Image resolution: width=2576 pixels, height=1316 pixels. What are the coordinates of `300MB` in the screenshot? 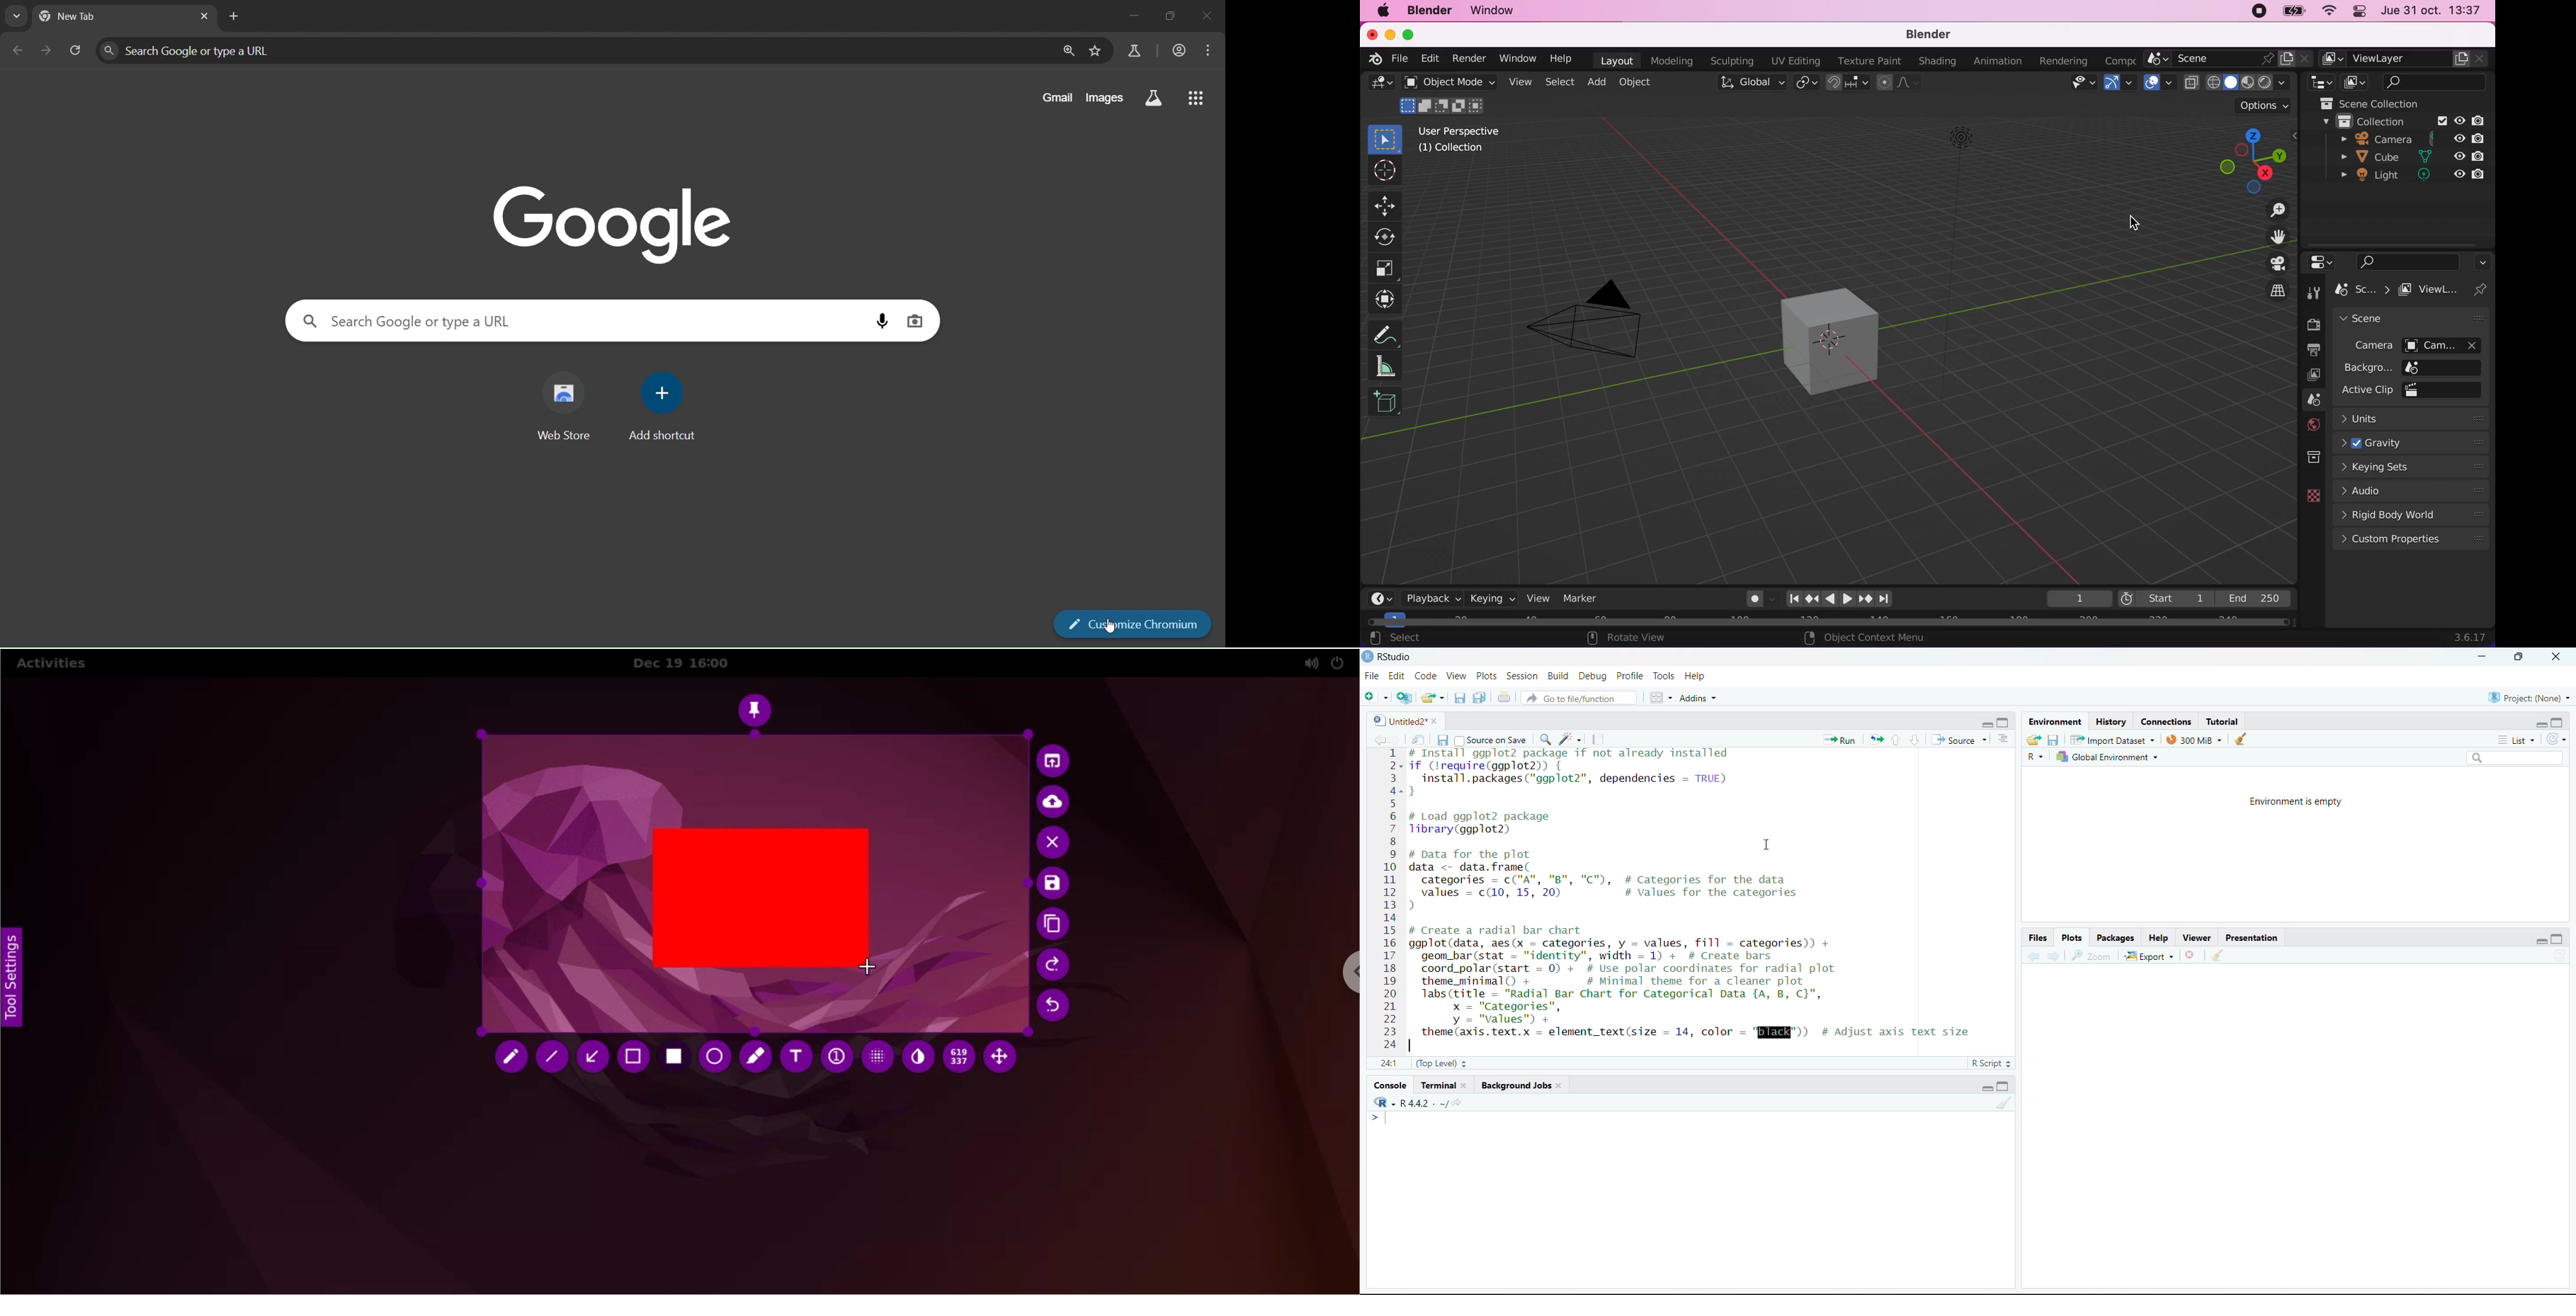 It's located at (2199, 739).